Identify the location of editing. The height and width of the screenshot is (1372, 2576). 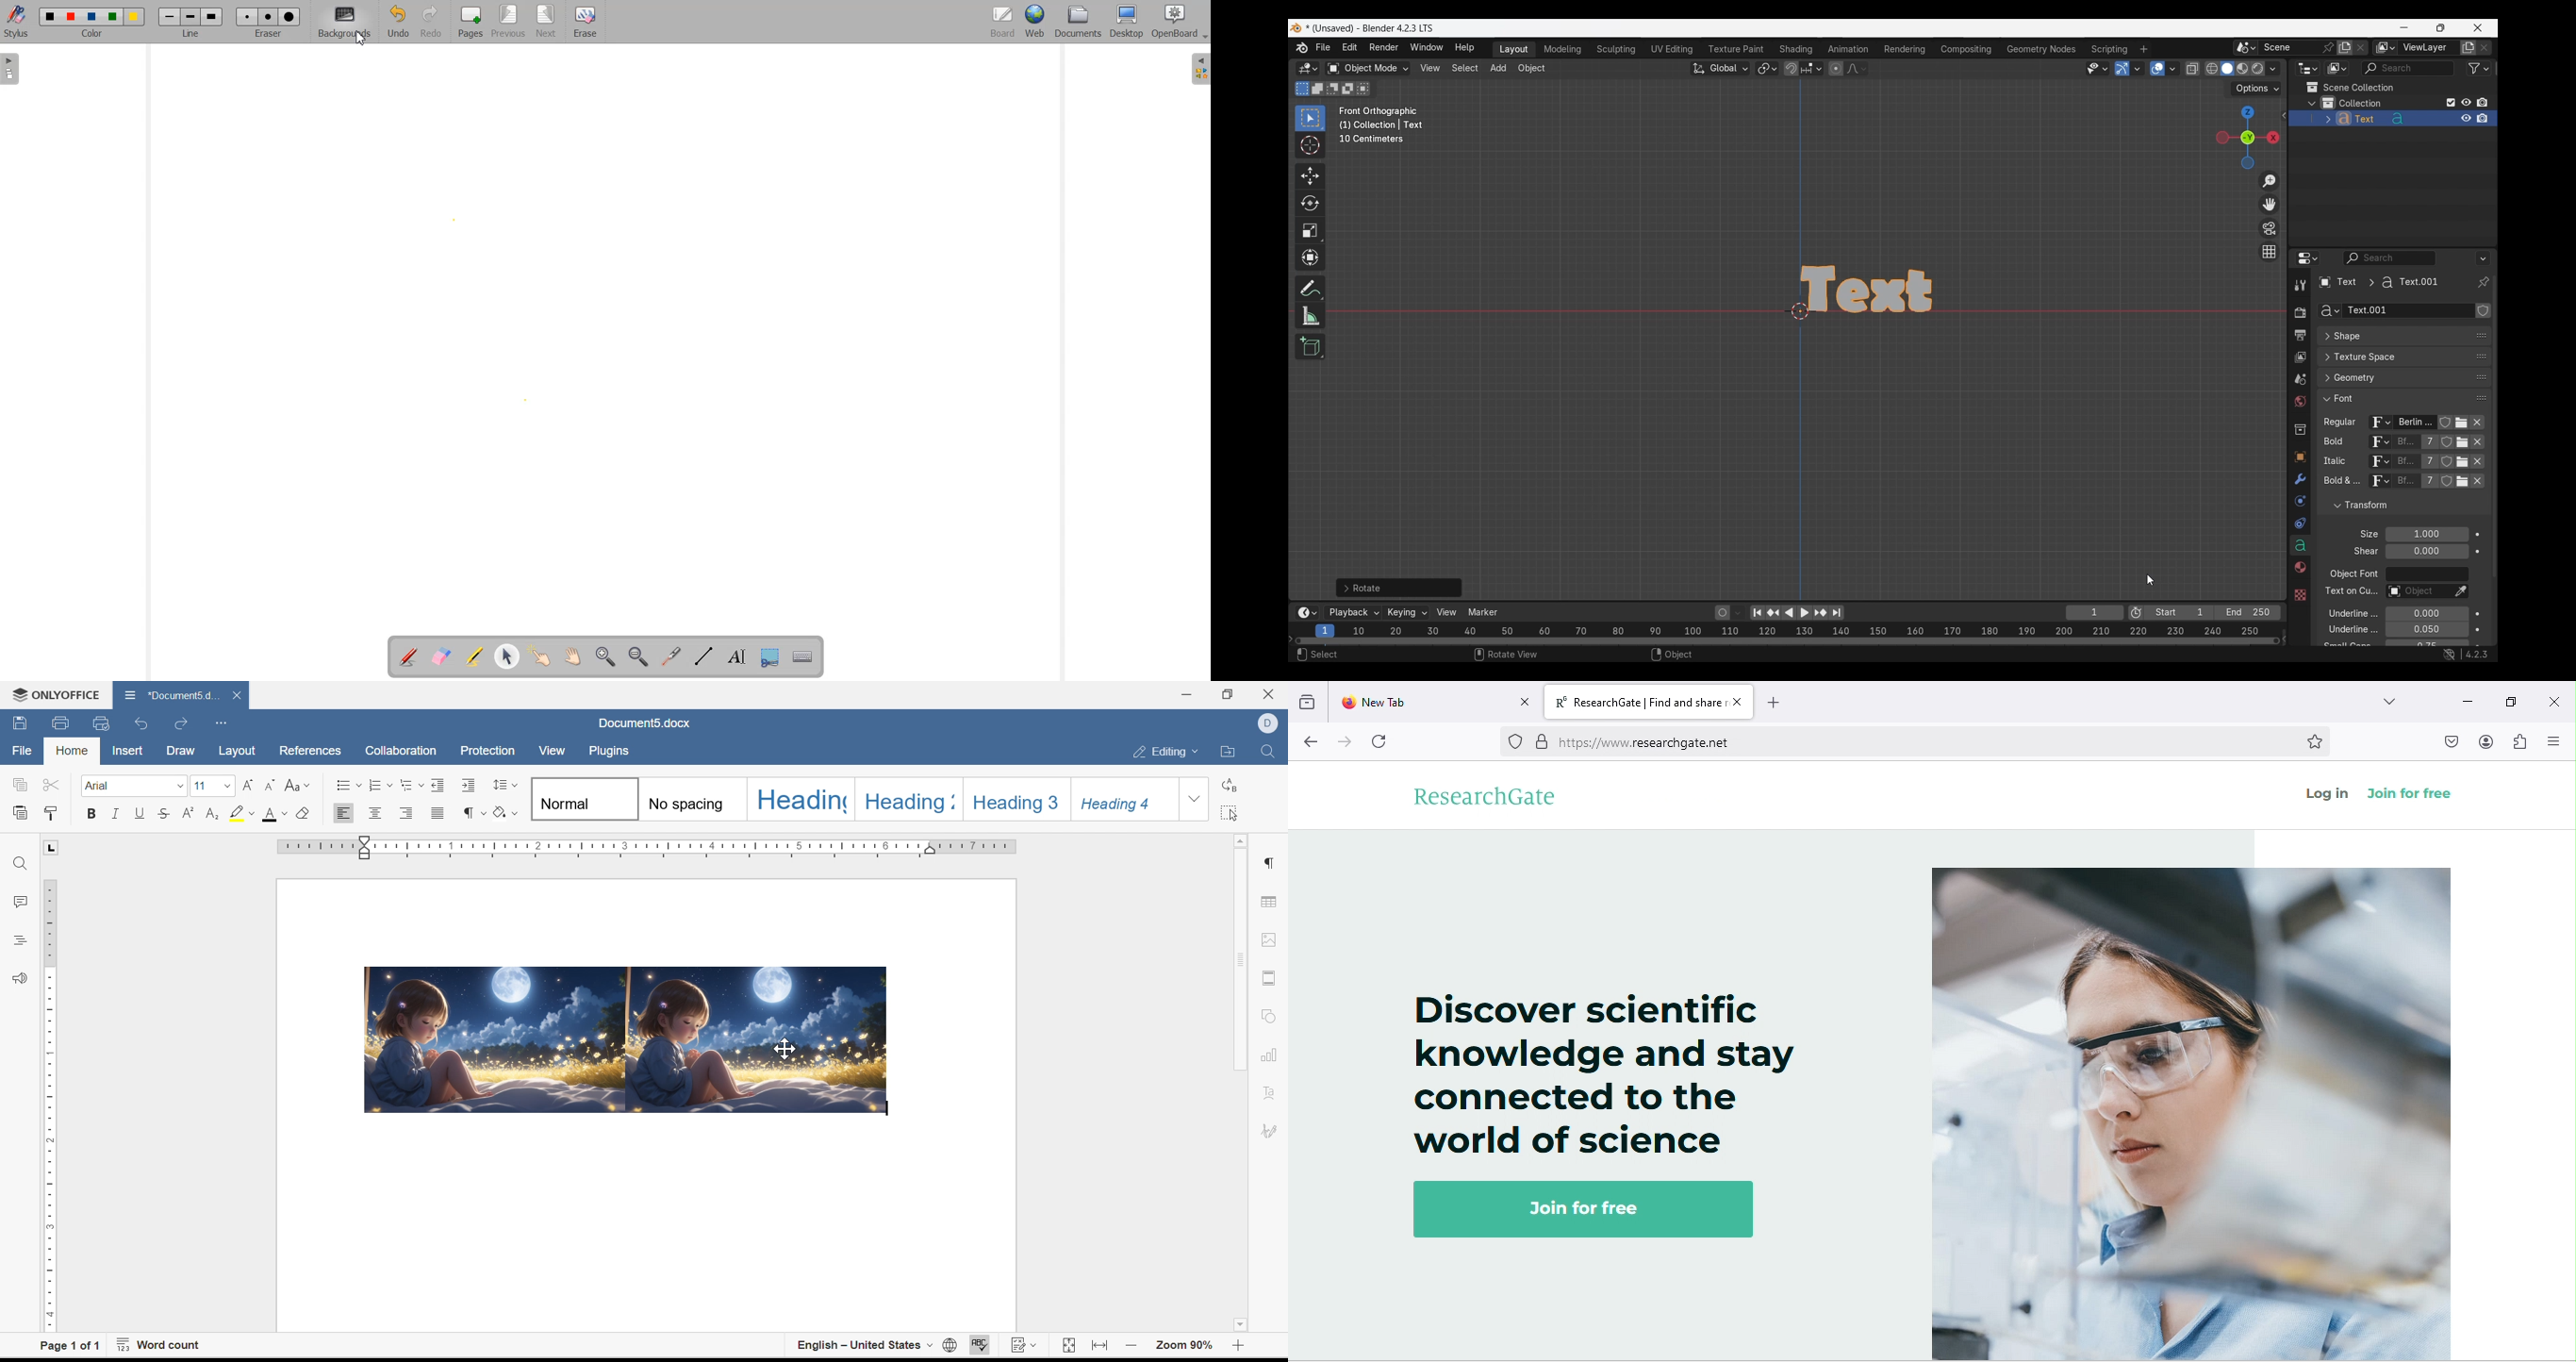
(1169, 749).